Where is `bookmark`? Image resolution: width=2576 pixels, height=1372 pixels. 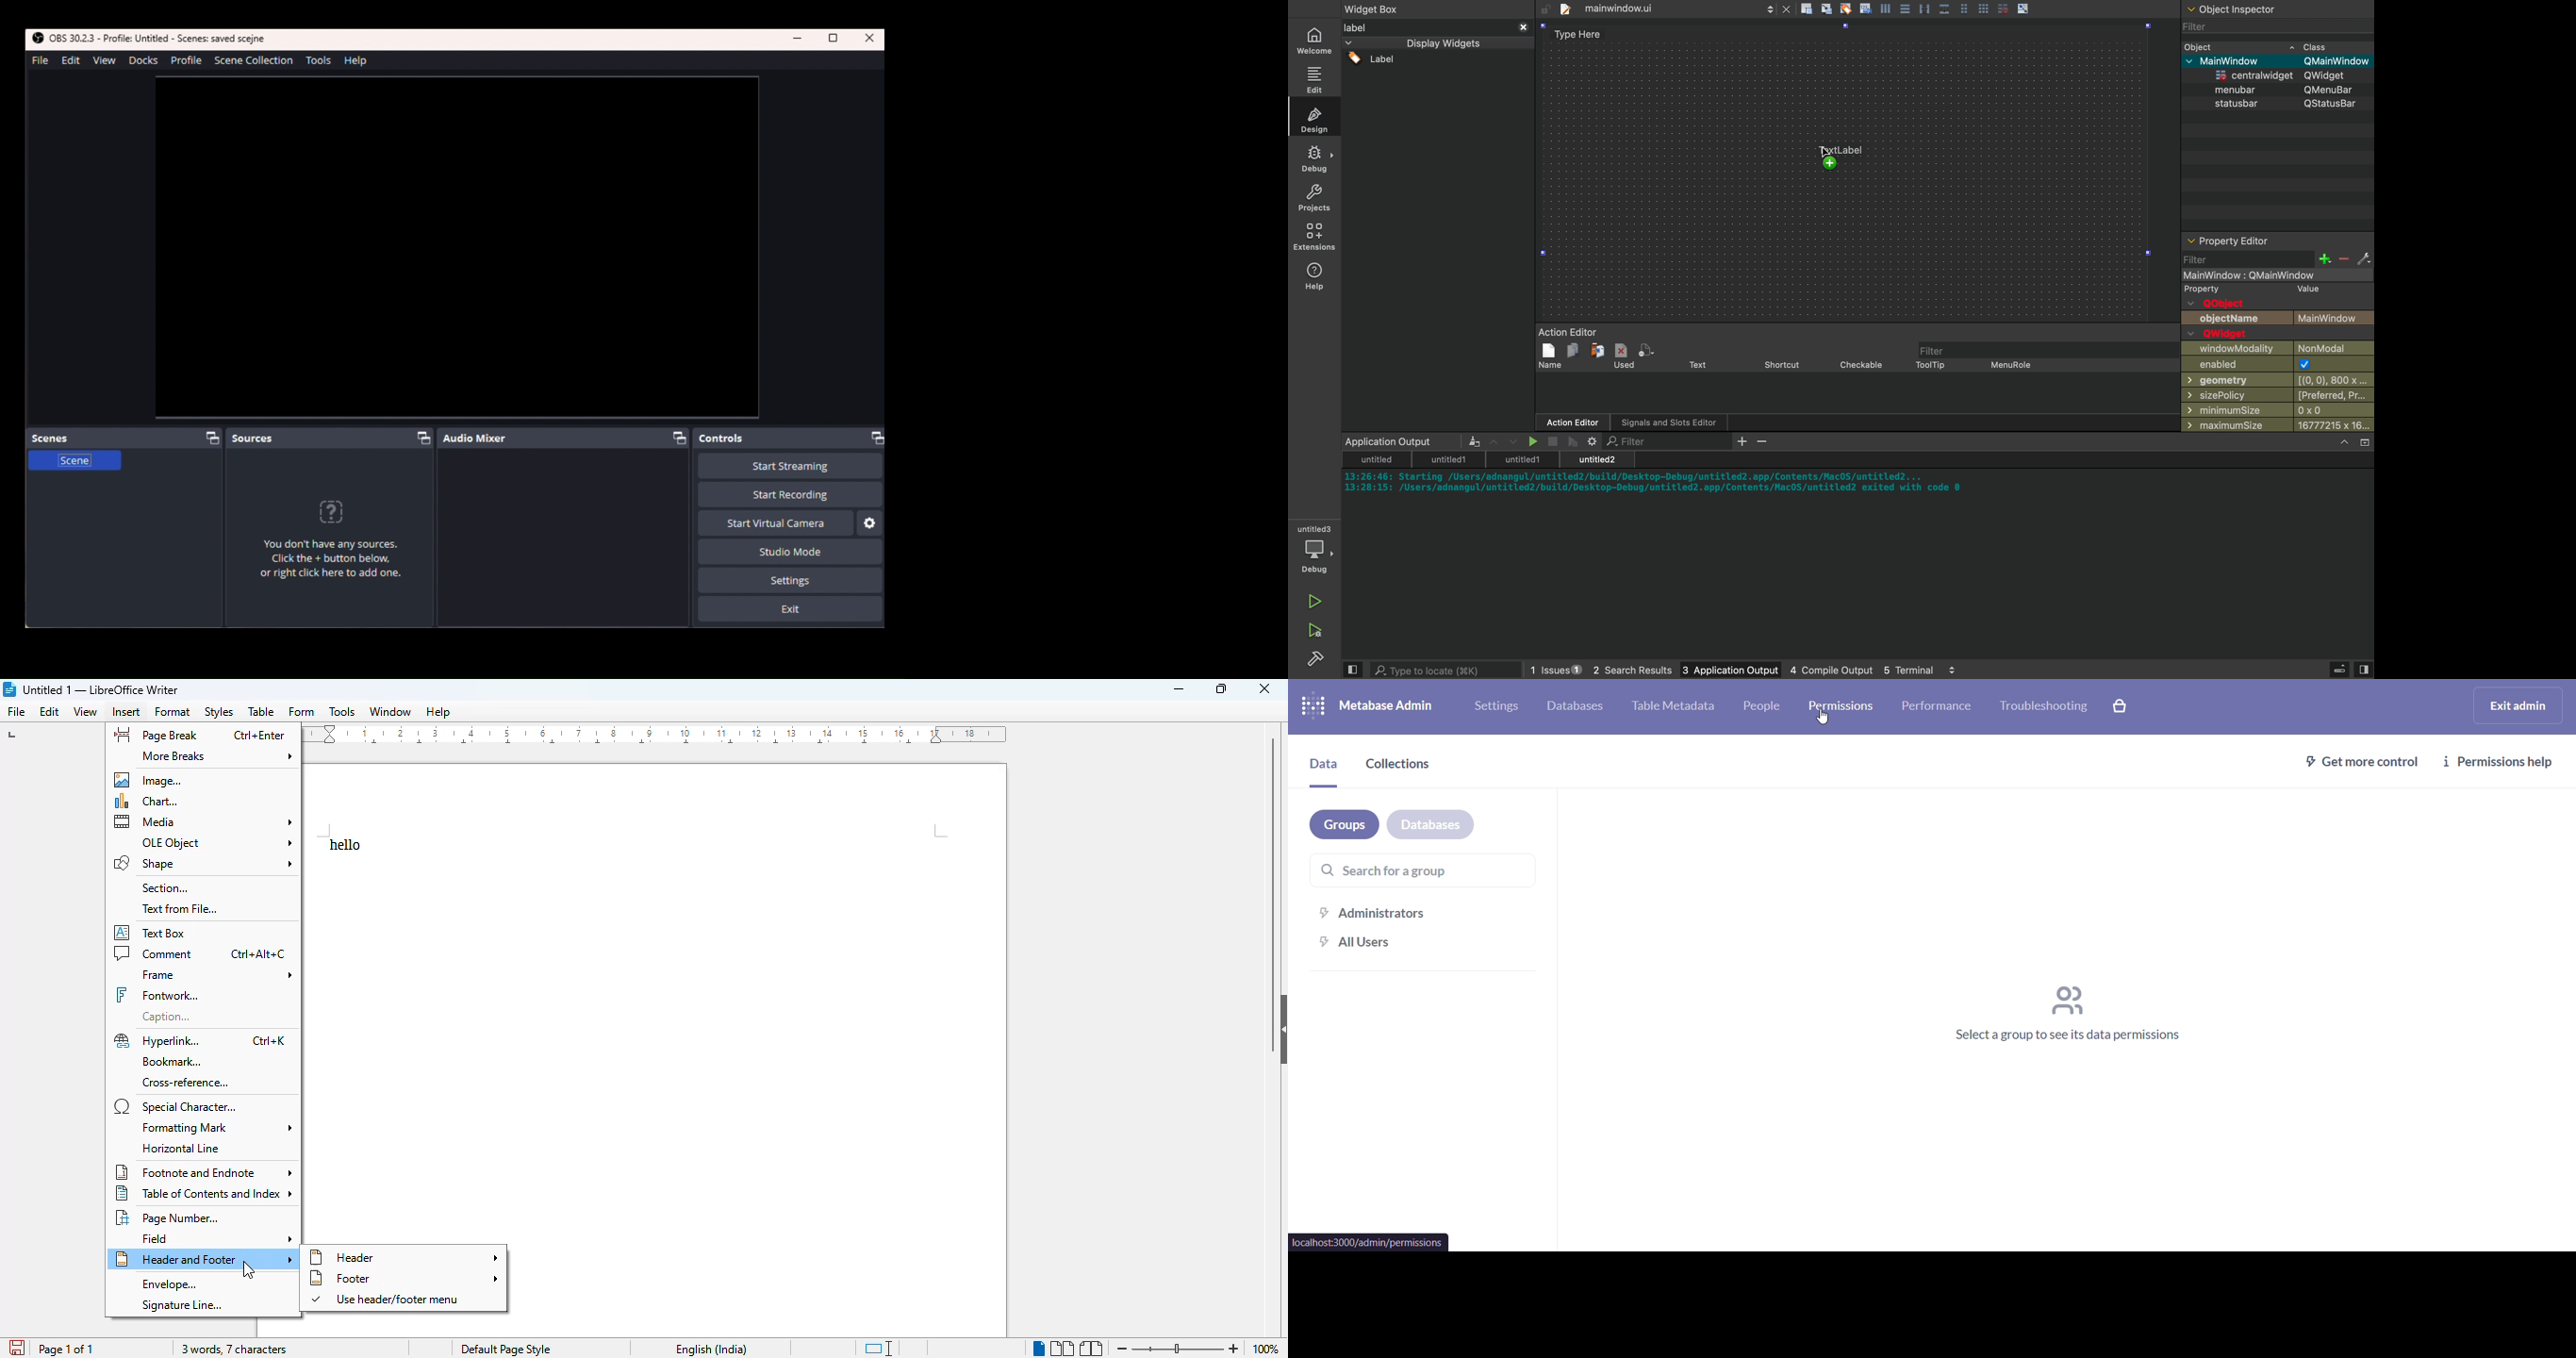 bookmark is located at coordinates (173, 1061).